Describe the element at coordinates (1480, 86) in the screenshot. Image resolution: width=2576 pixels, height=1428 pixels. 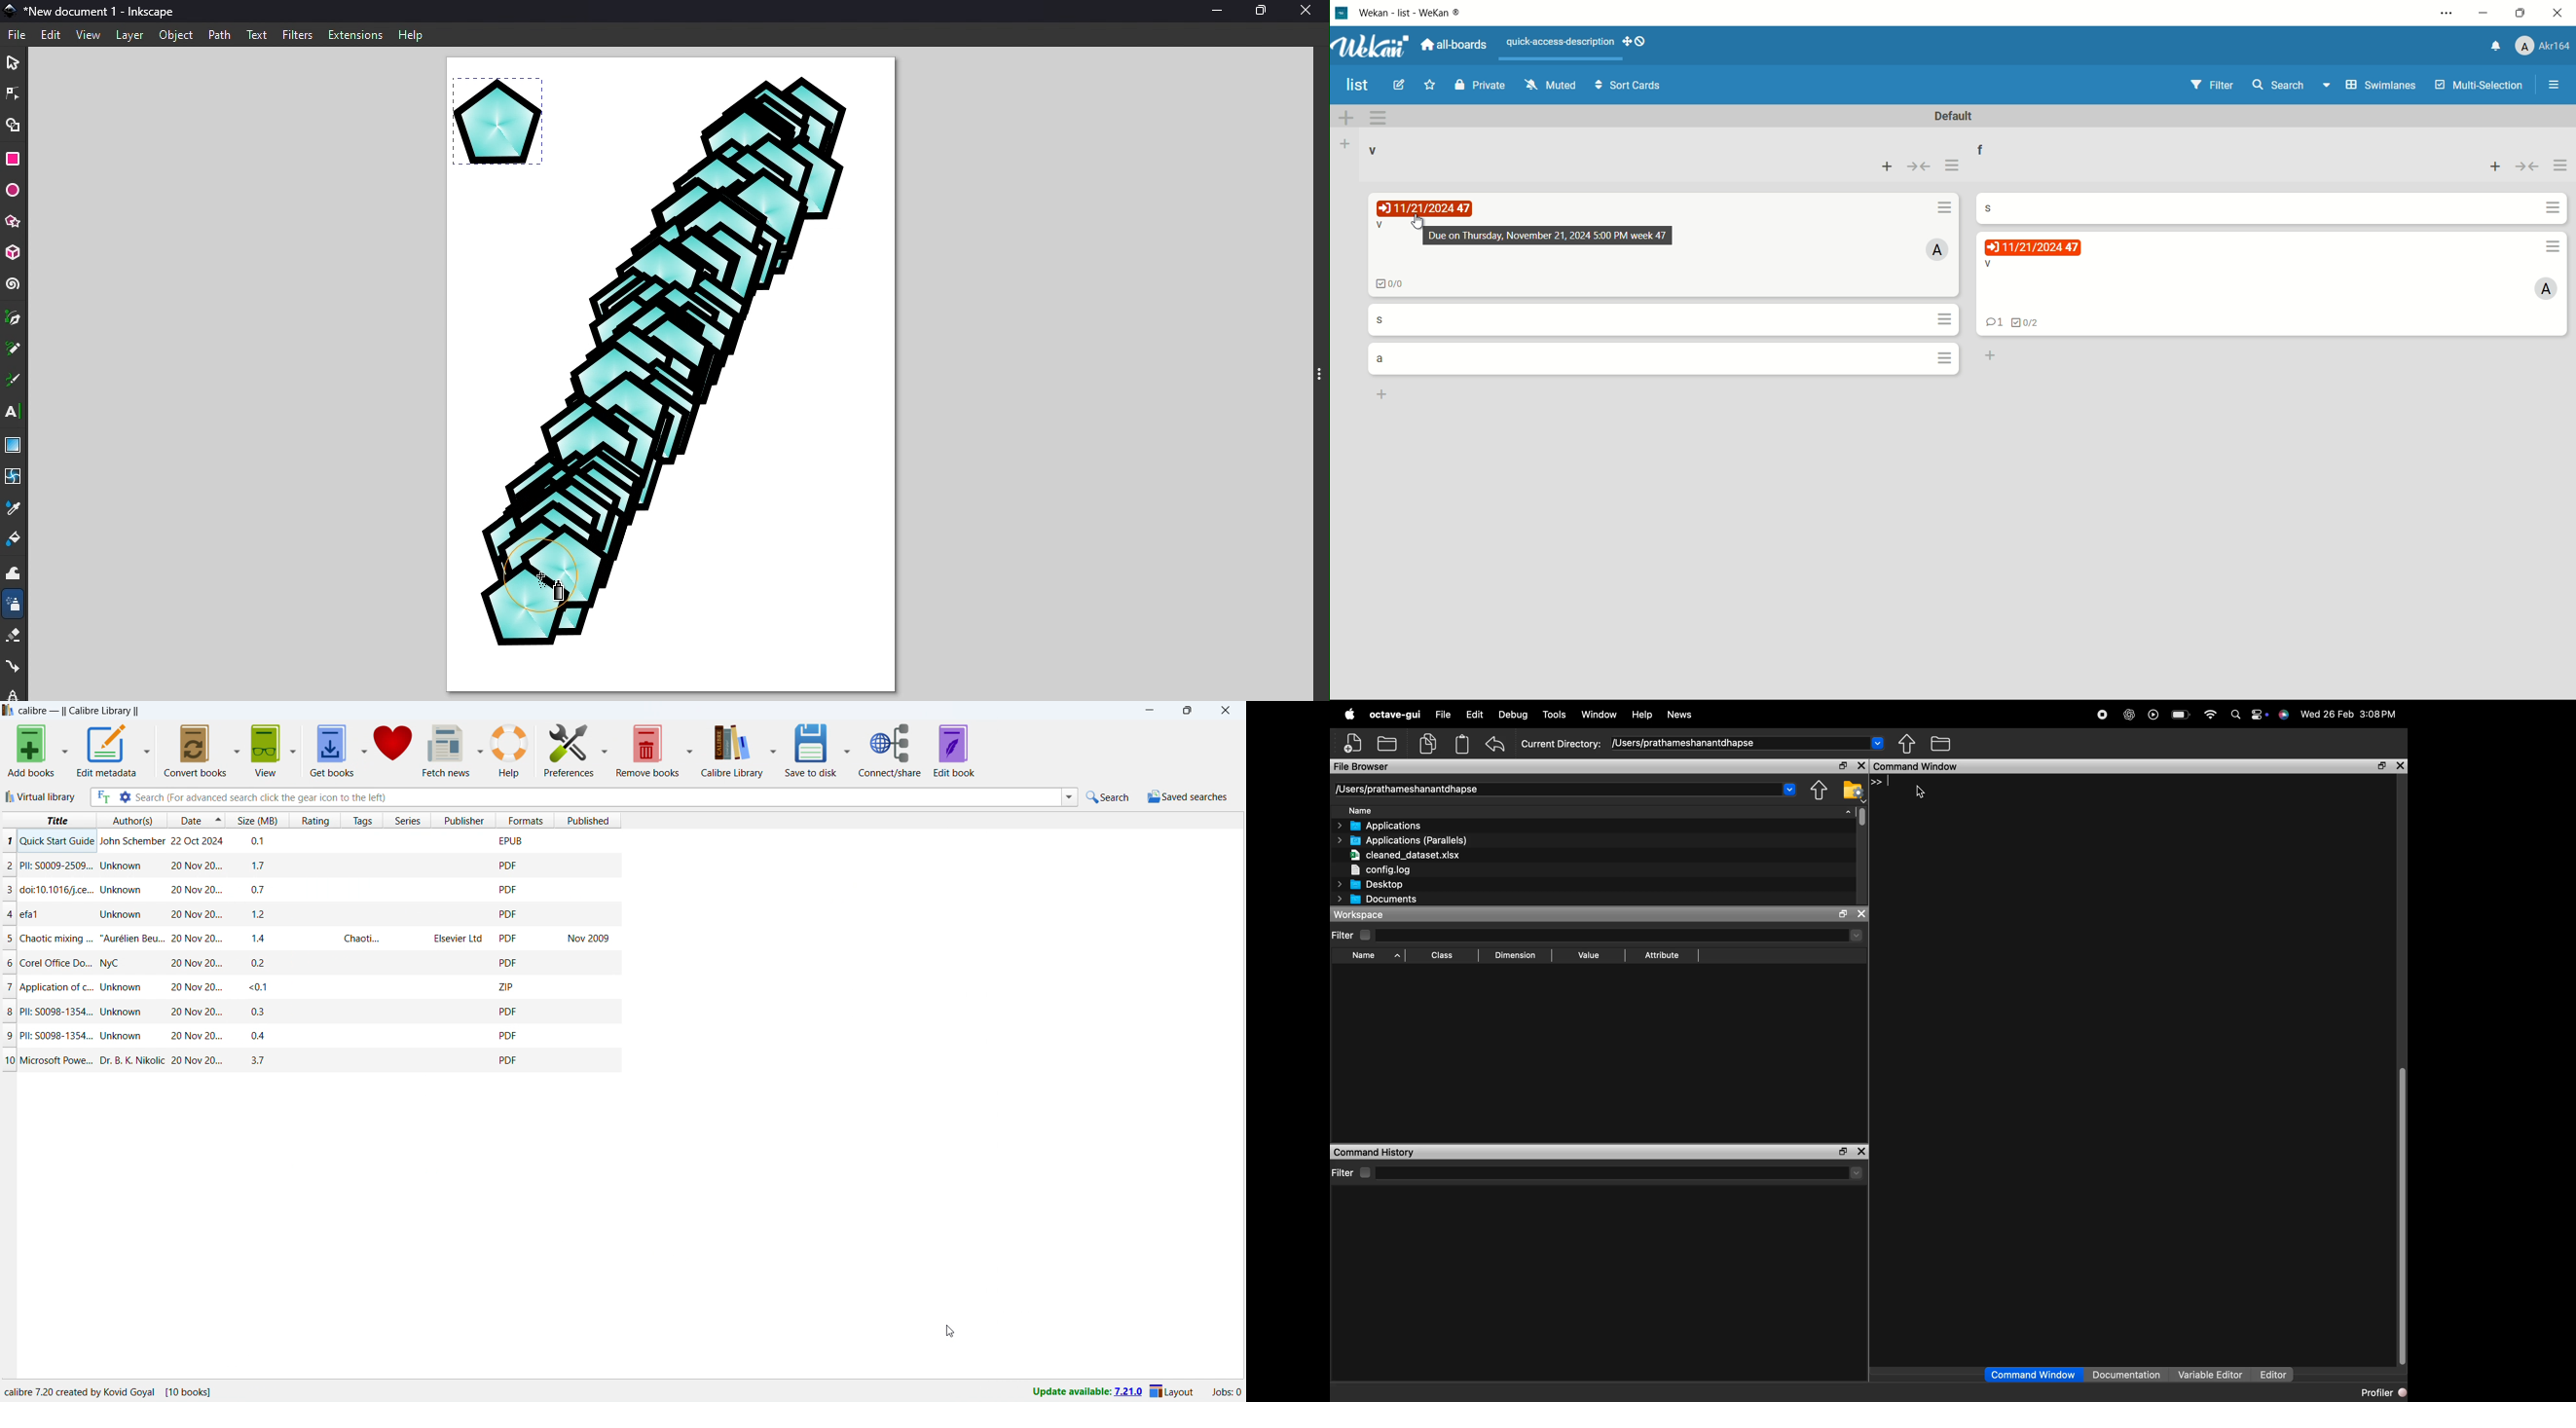
I see `private` at that location.